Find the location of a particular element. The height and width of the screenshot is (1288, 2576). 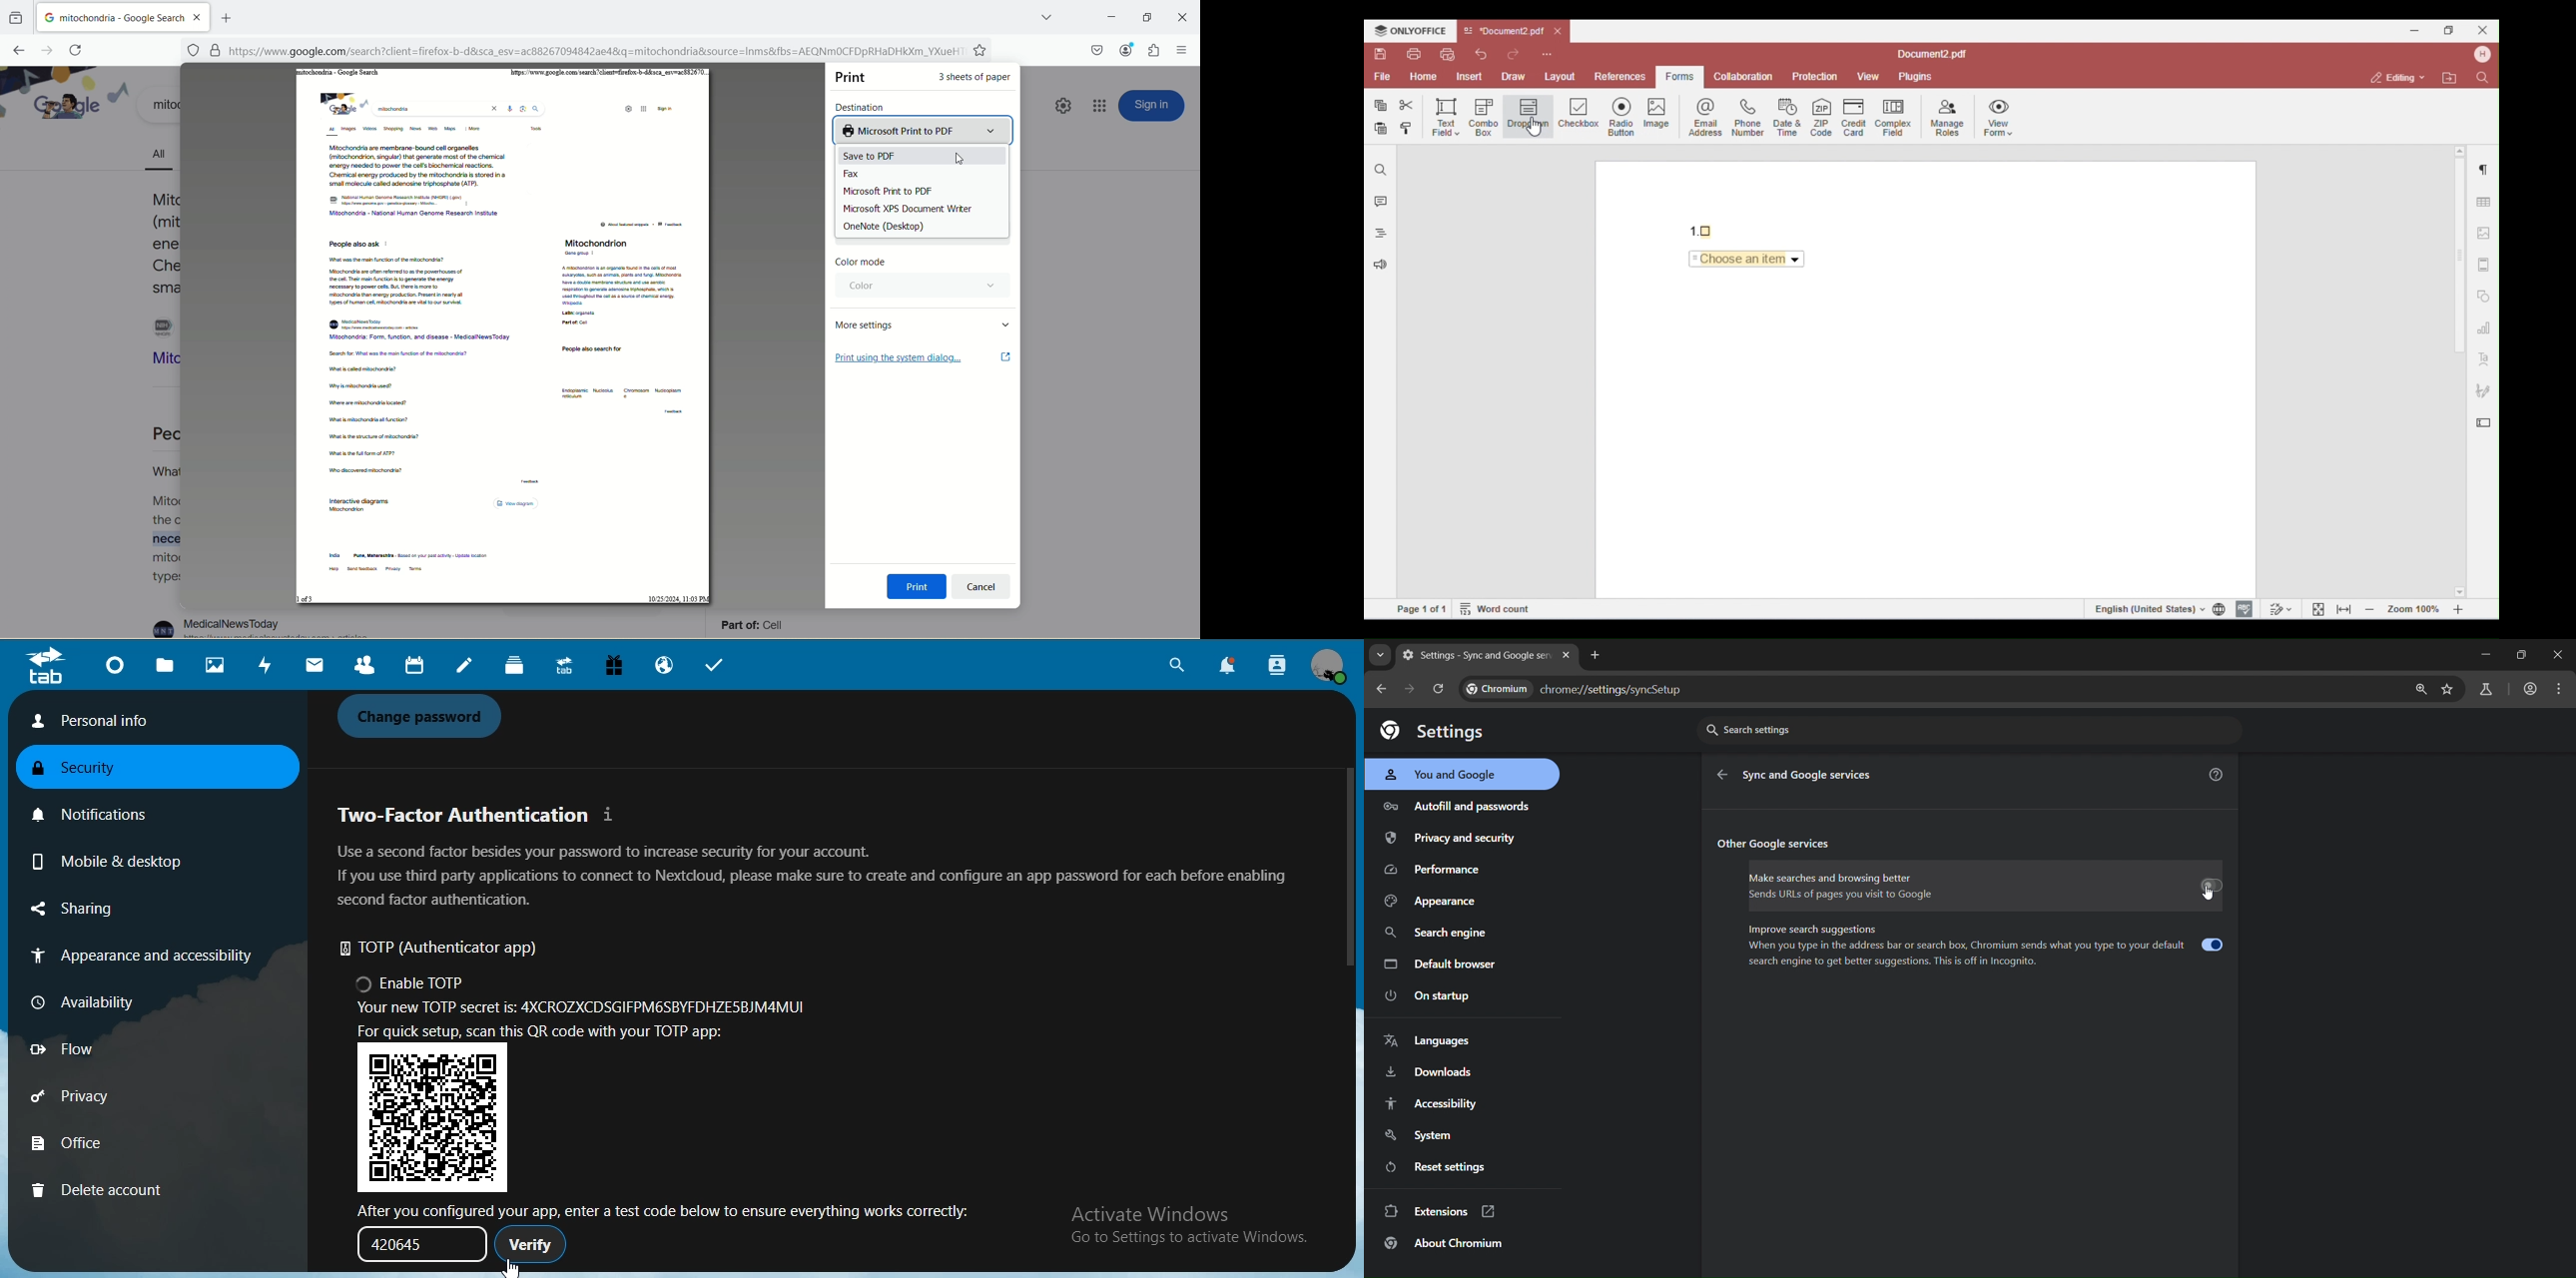

view recent browsing across windows and devices is located at coordinates (16, 18).